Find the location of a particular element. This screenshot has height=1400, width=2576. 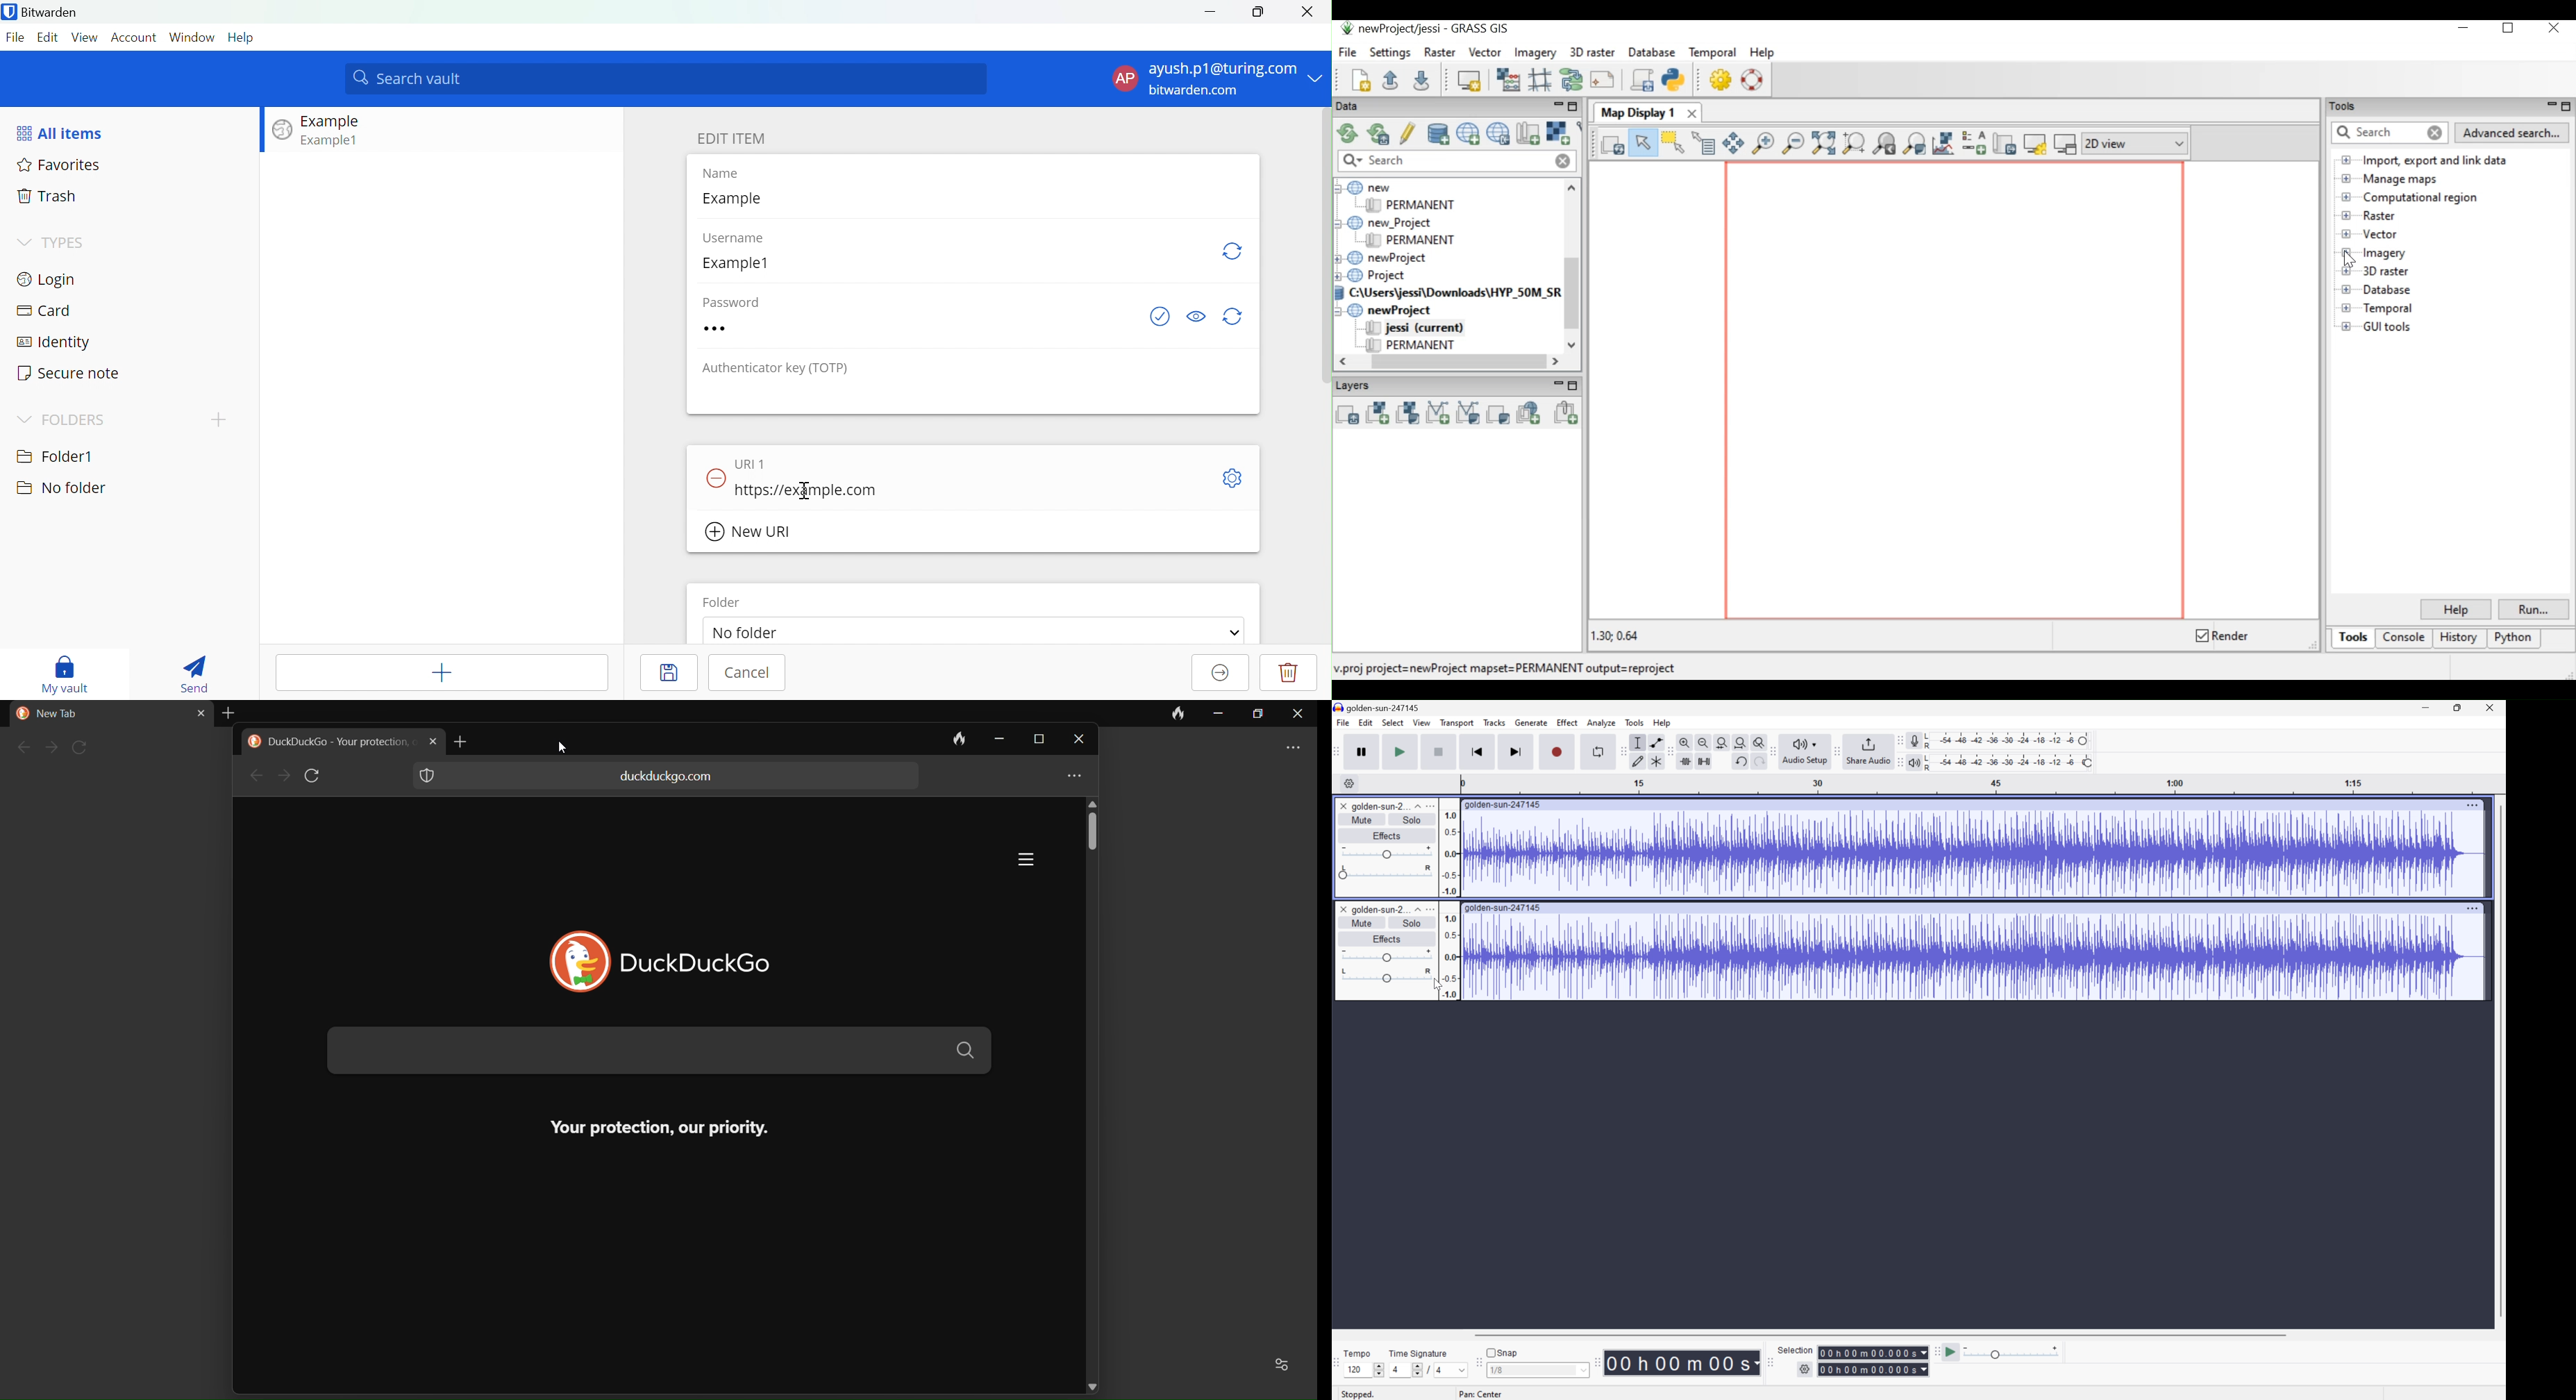

Identity is located at coordinates (55, 343).